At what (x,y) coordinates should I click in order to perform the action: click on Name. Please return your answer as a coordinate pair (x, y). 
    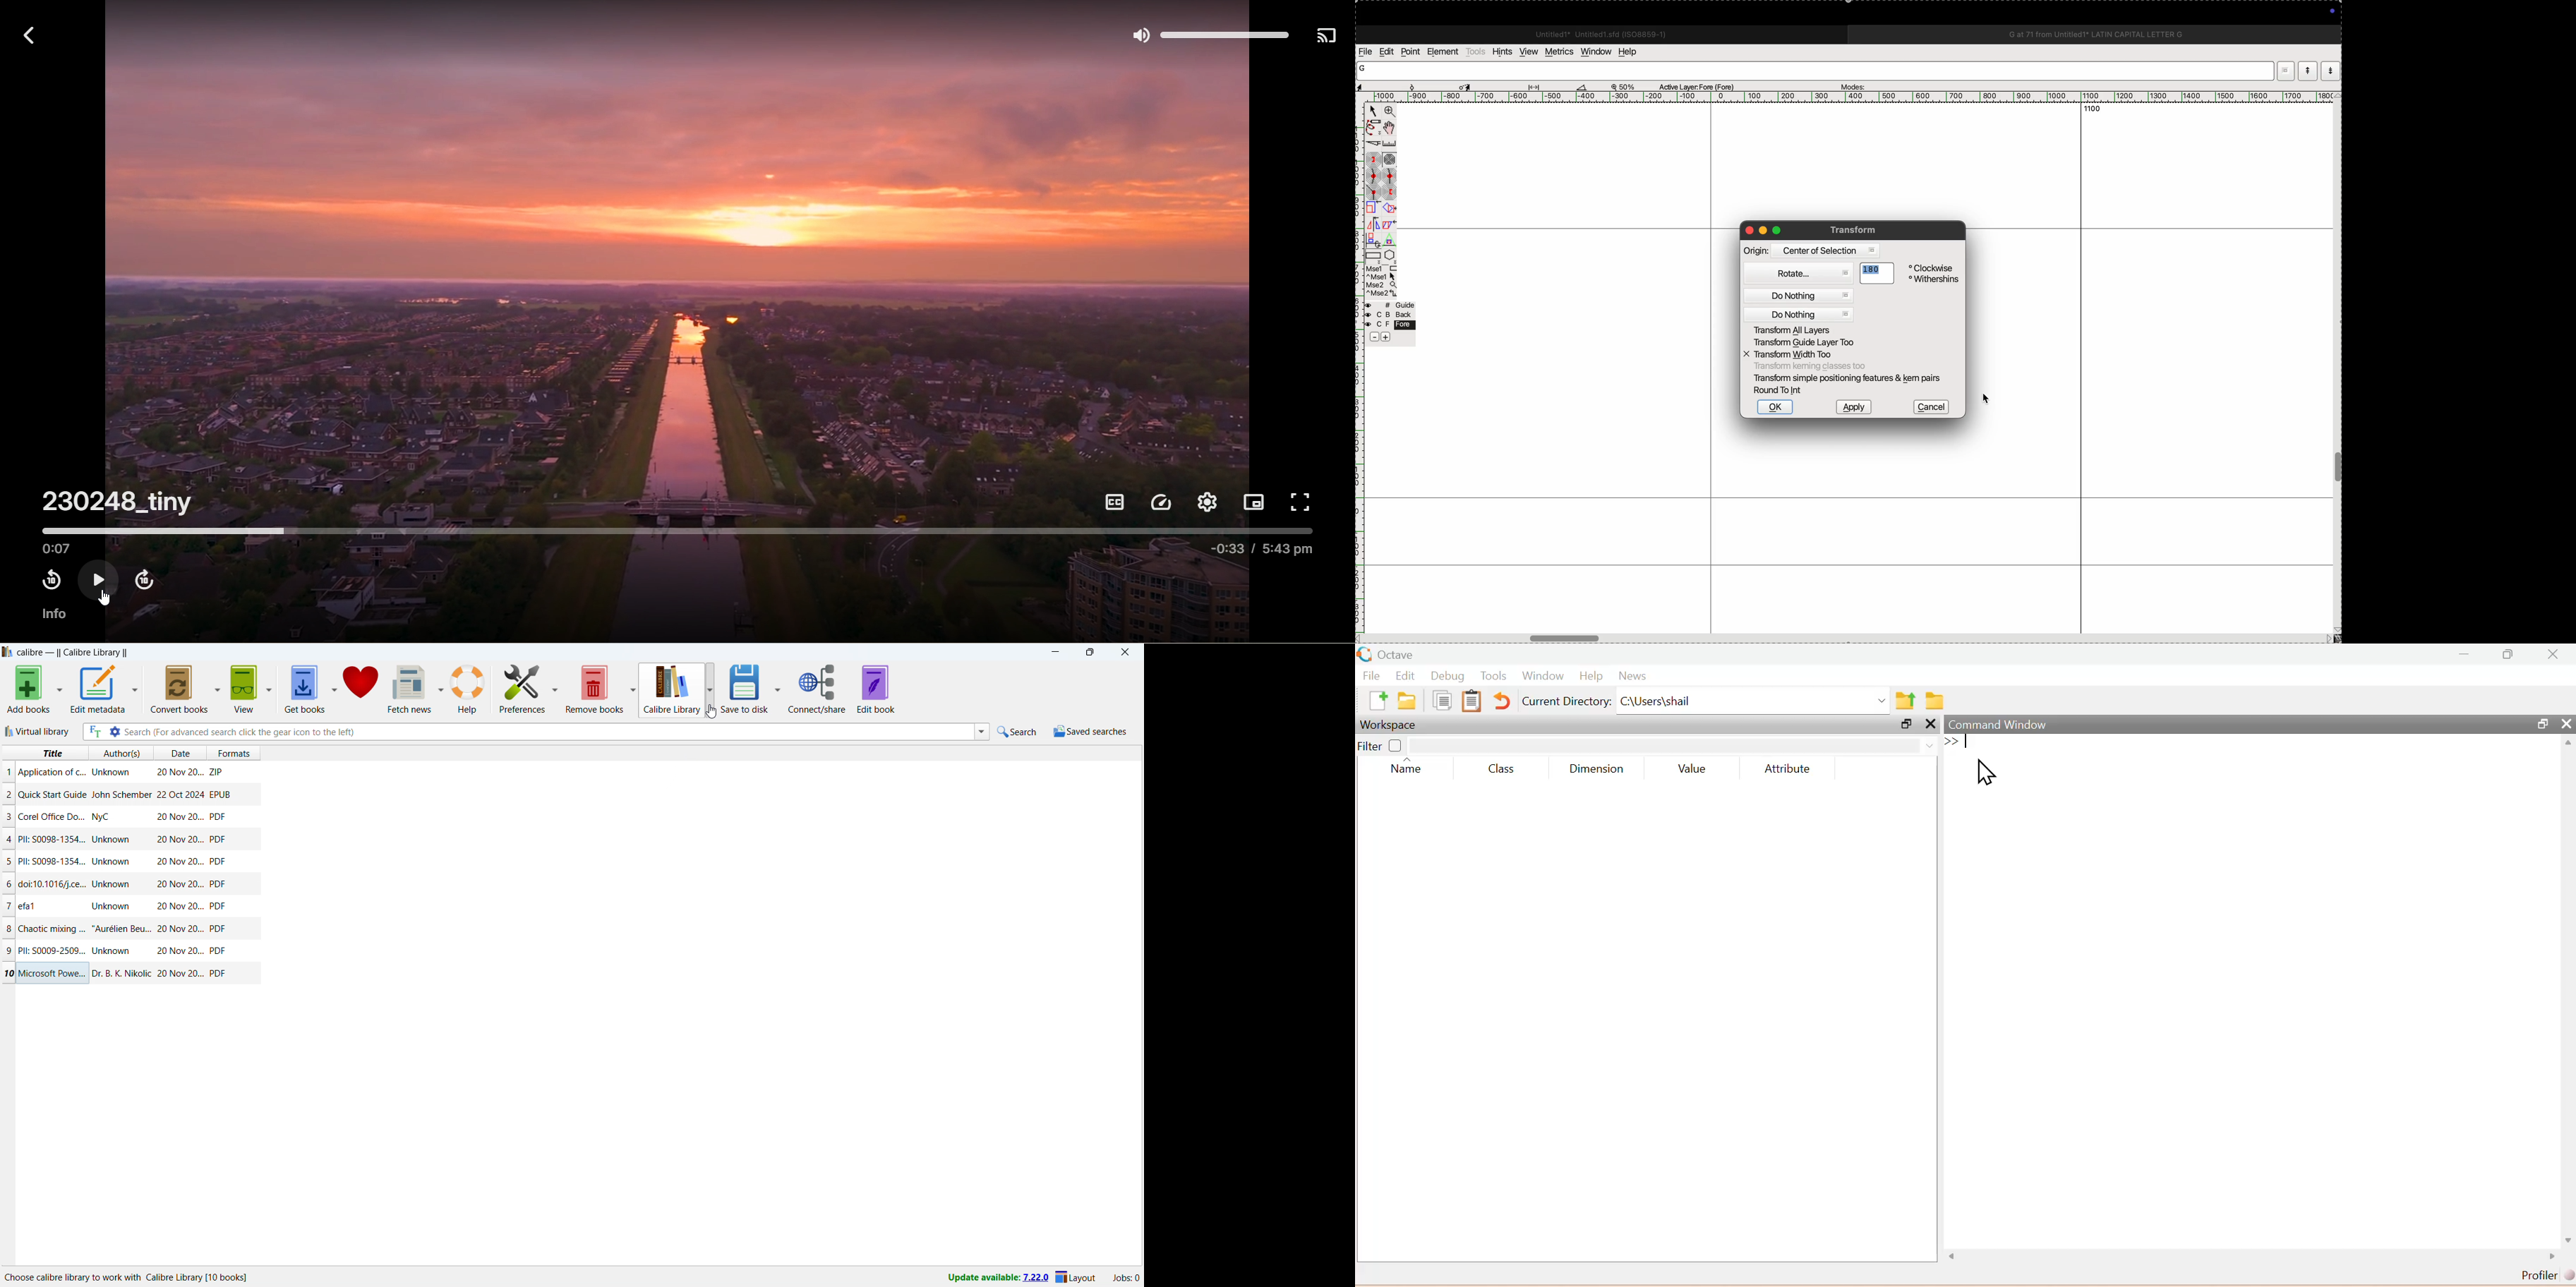
    Looking at the image, I should click on (1407, 768).